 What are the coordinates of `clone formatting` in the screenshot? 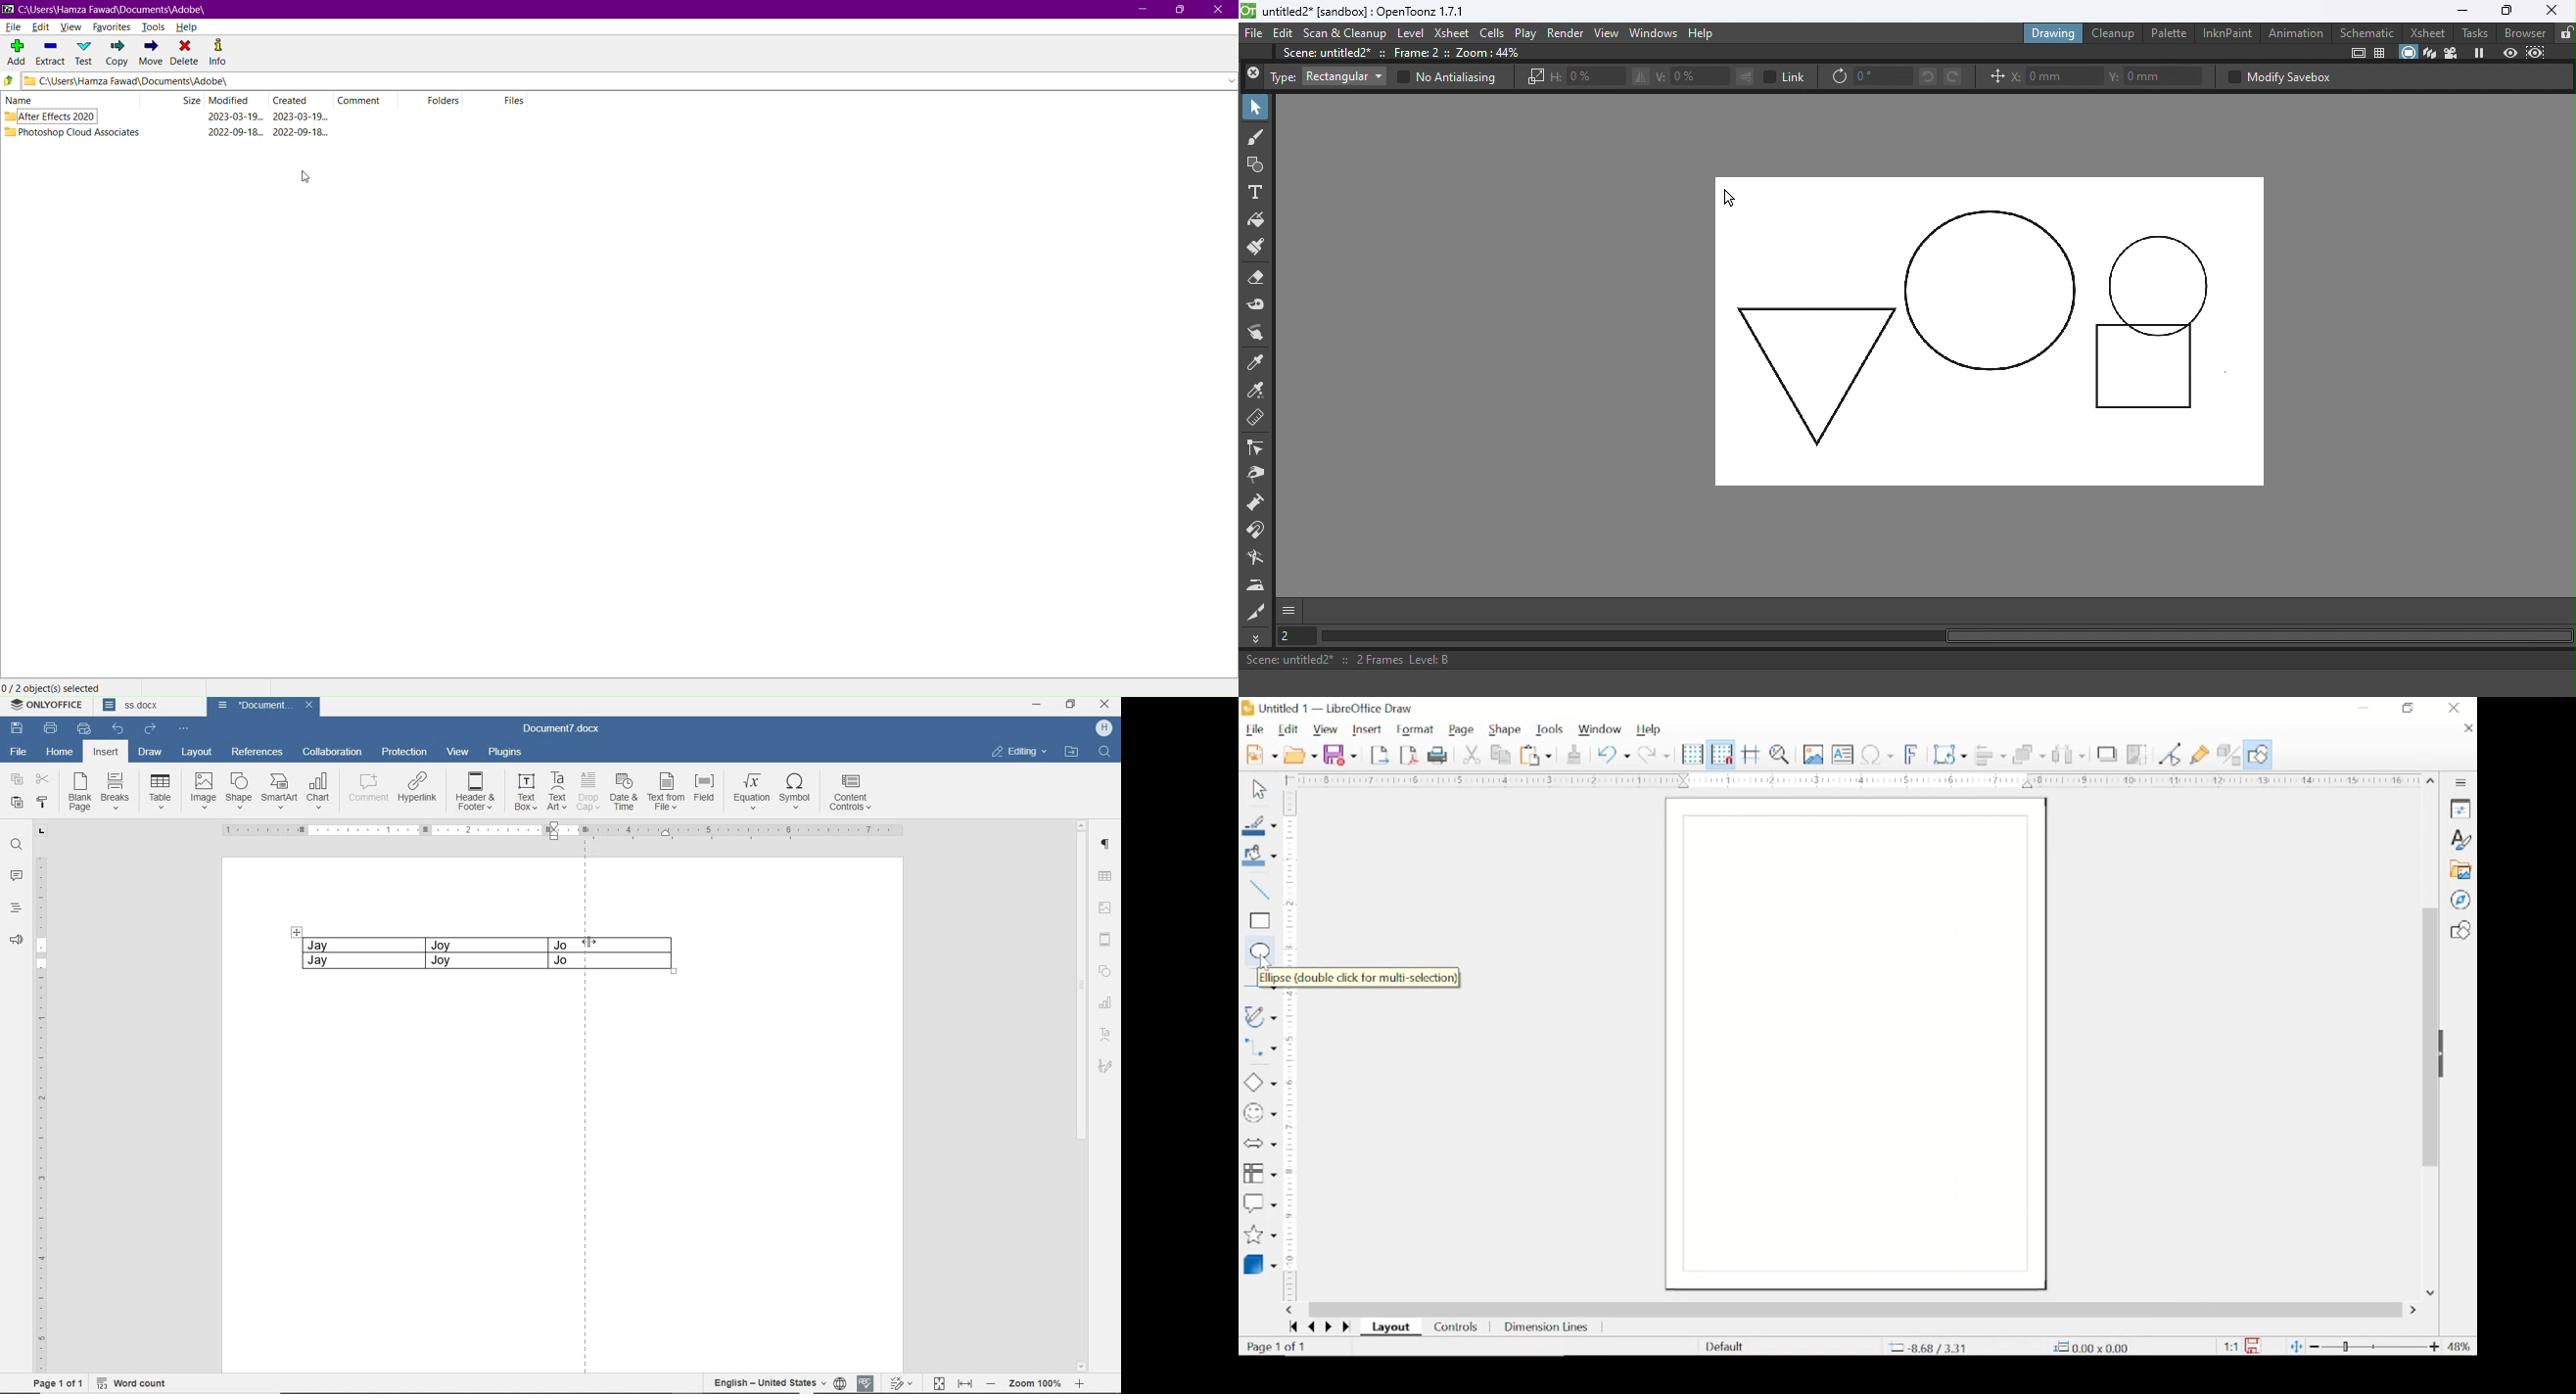 It's located at (1573, 754).